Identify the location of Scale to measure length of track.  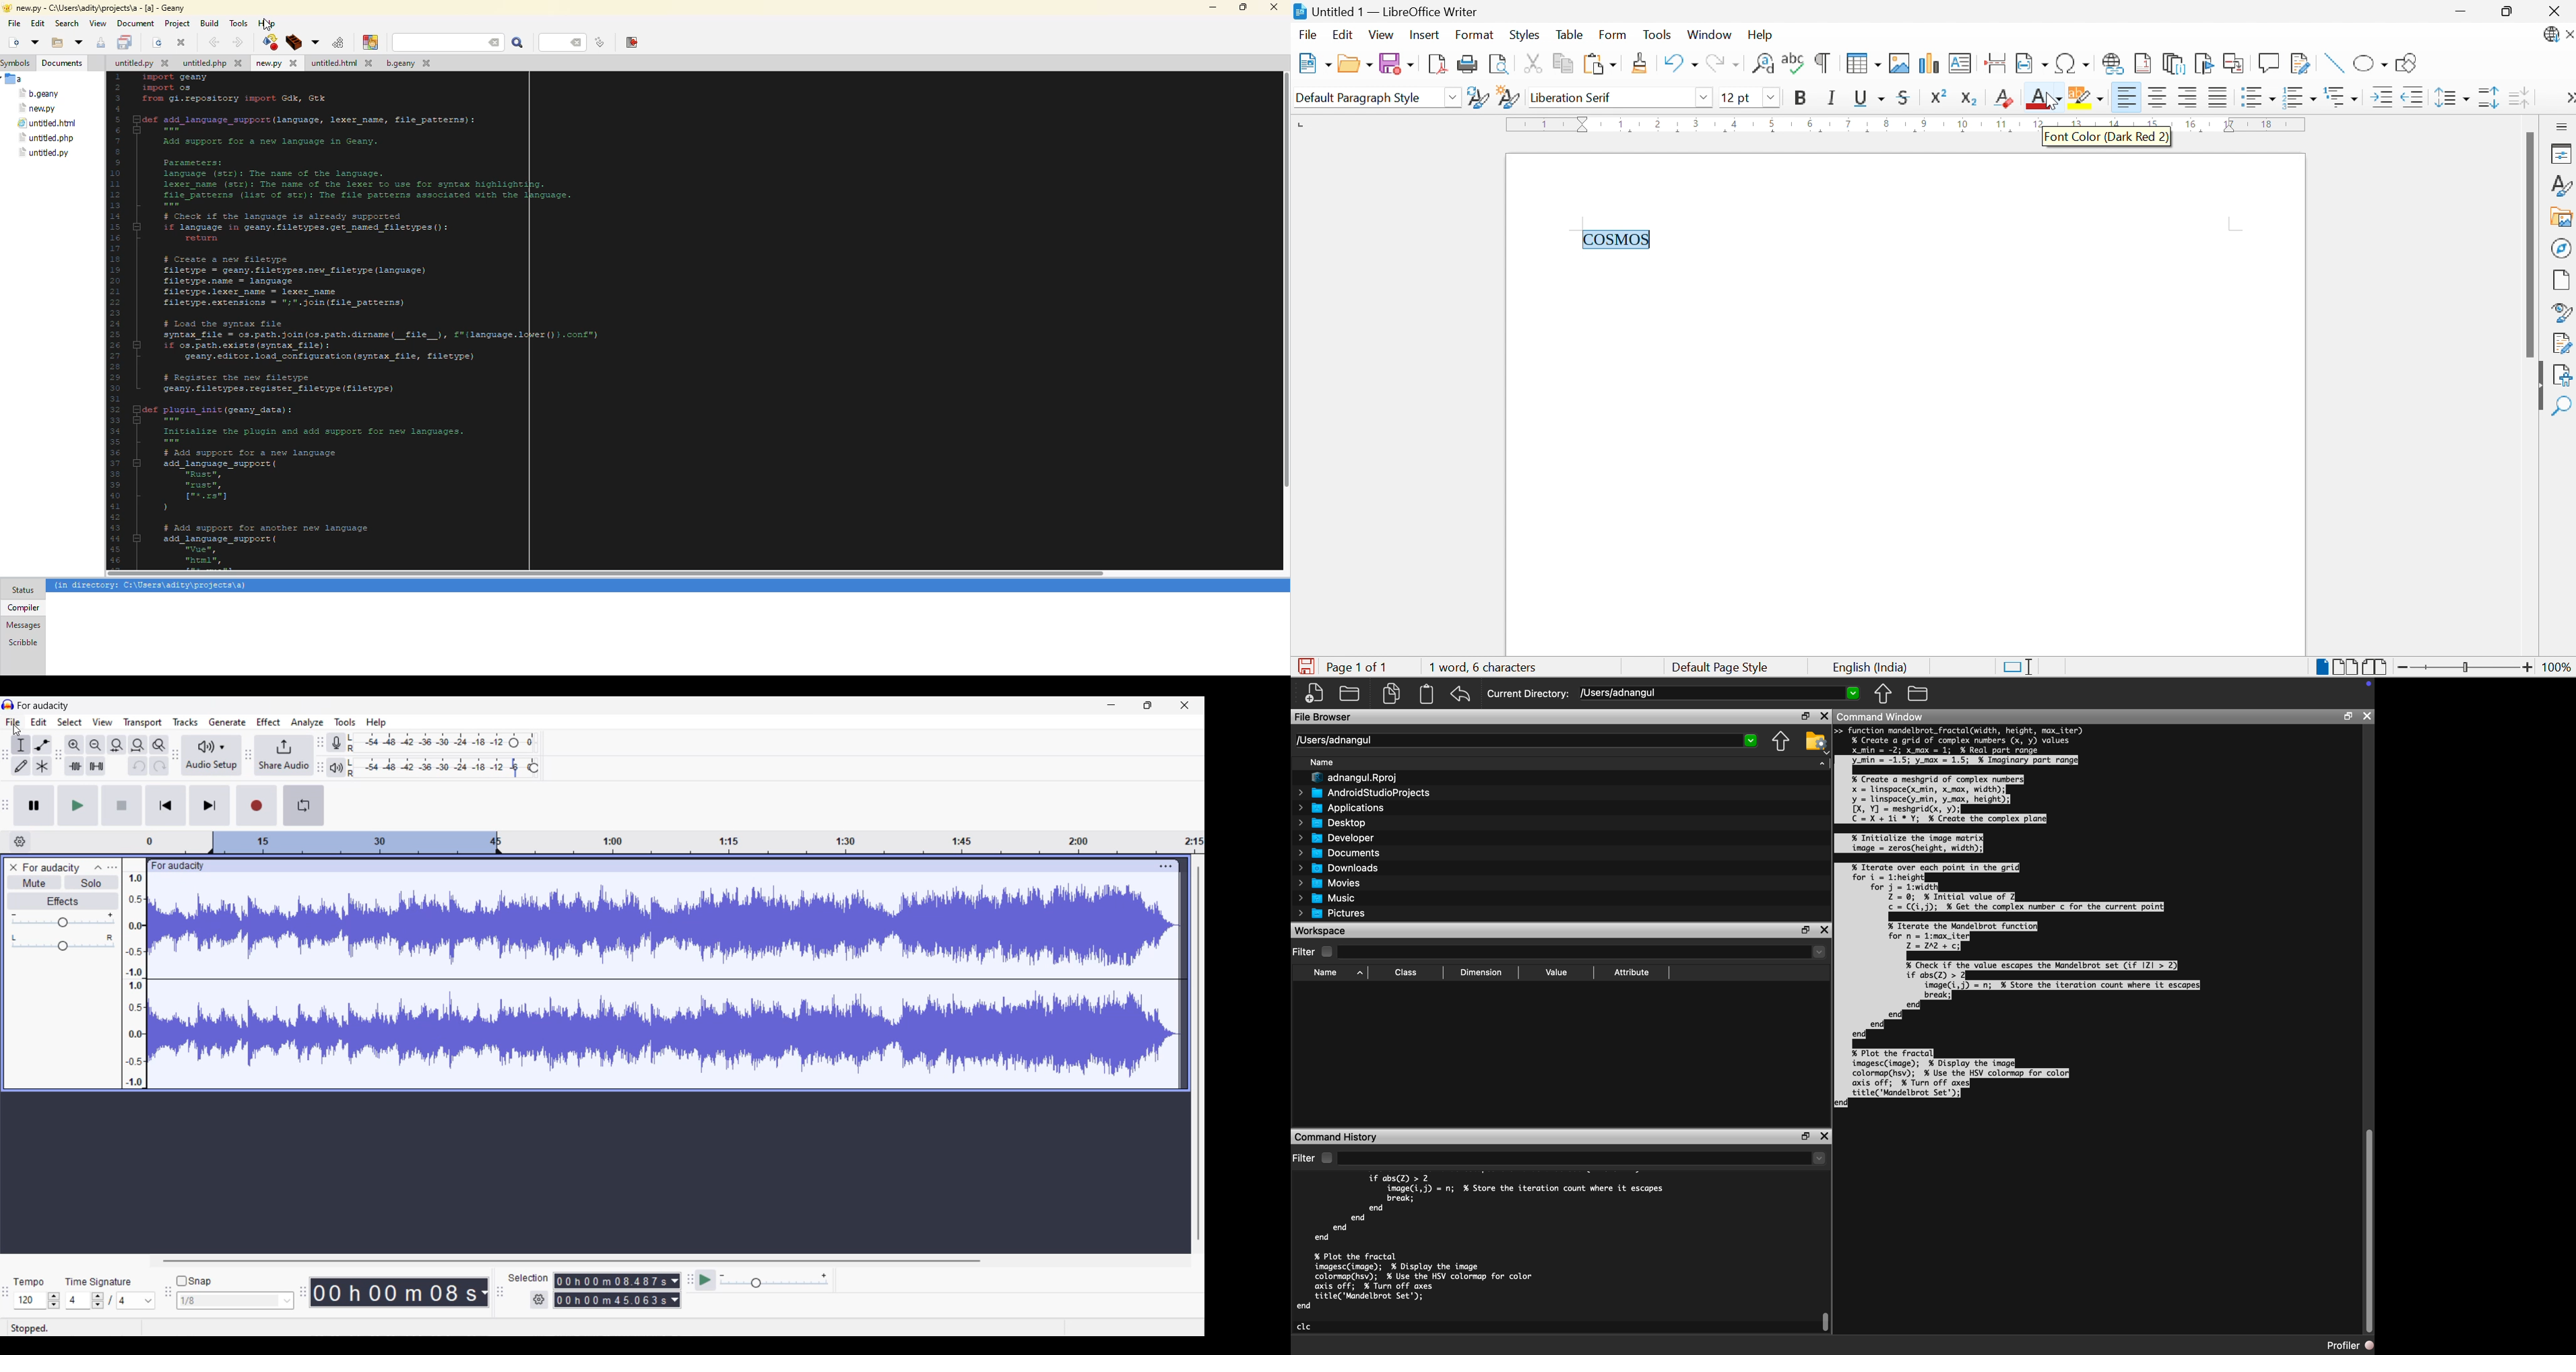
(675, 842).